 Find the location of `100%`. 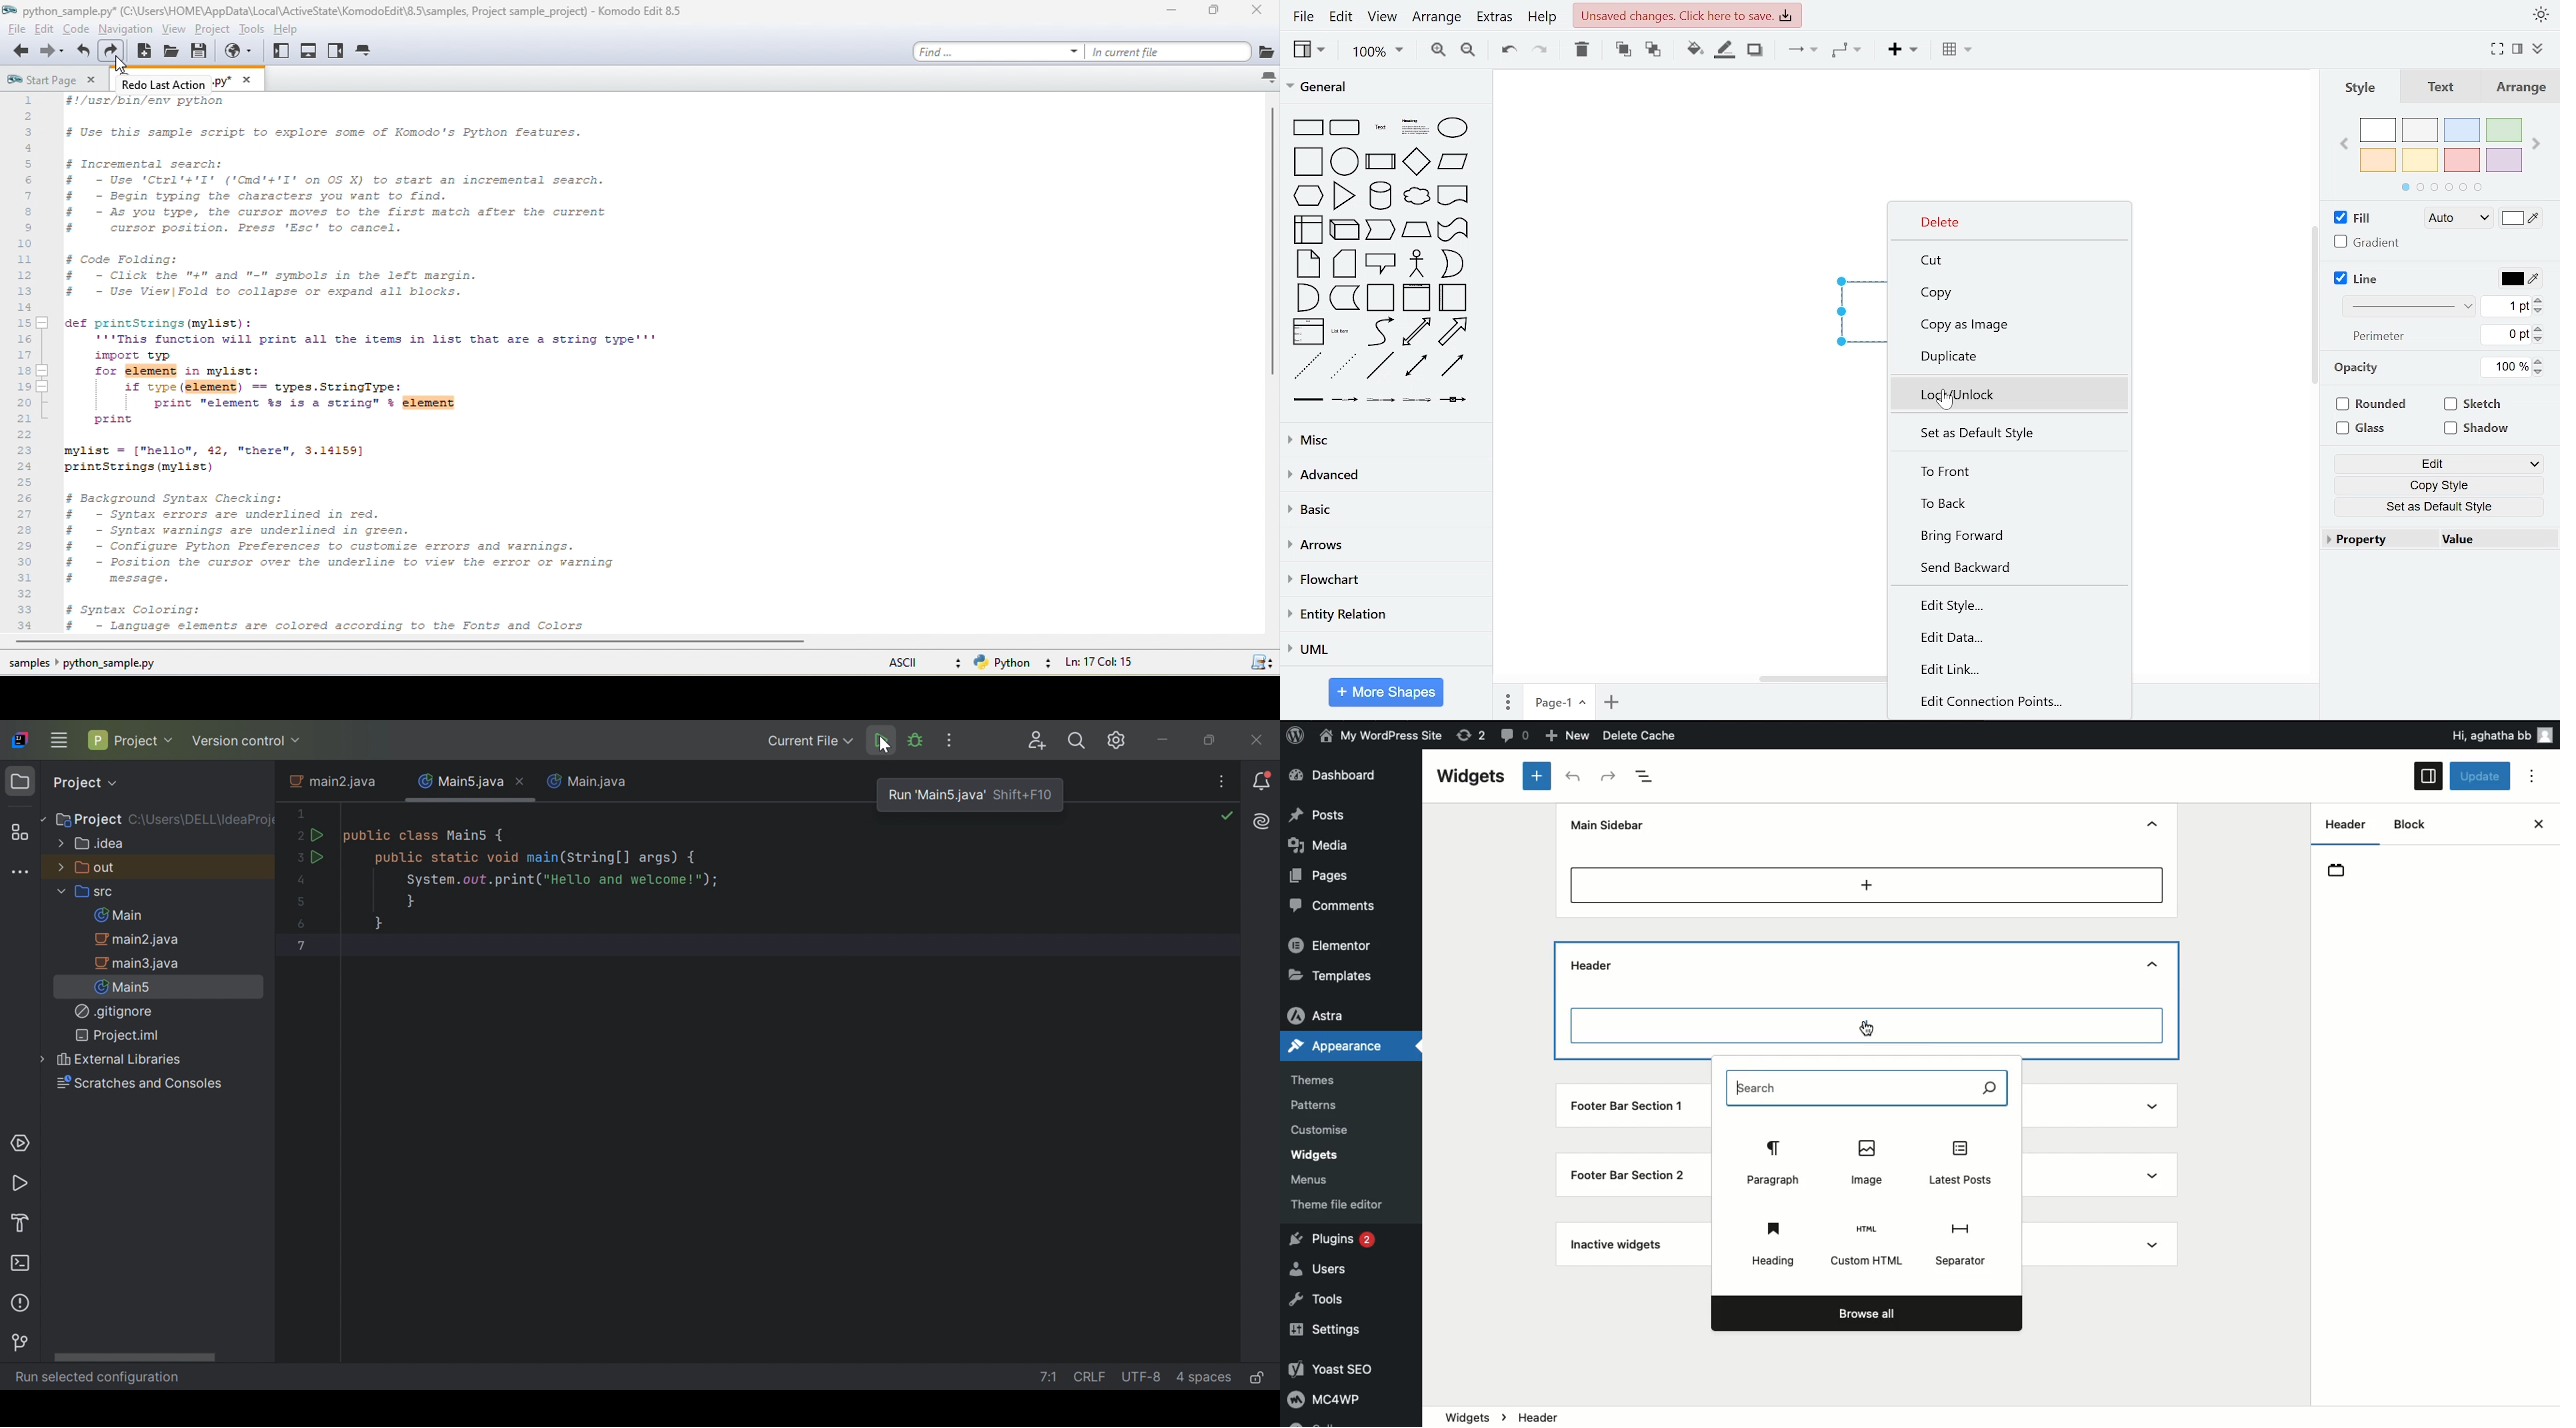

100% is located at coordinates (2506, 368).